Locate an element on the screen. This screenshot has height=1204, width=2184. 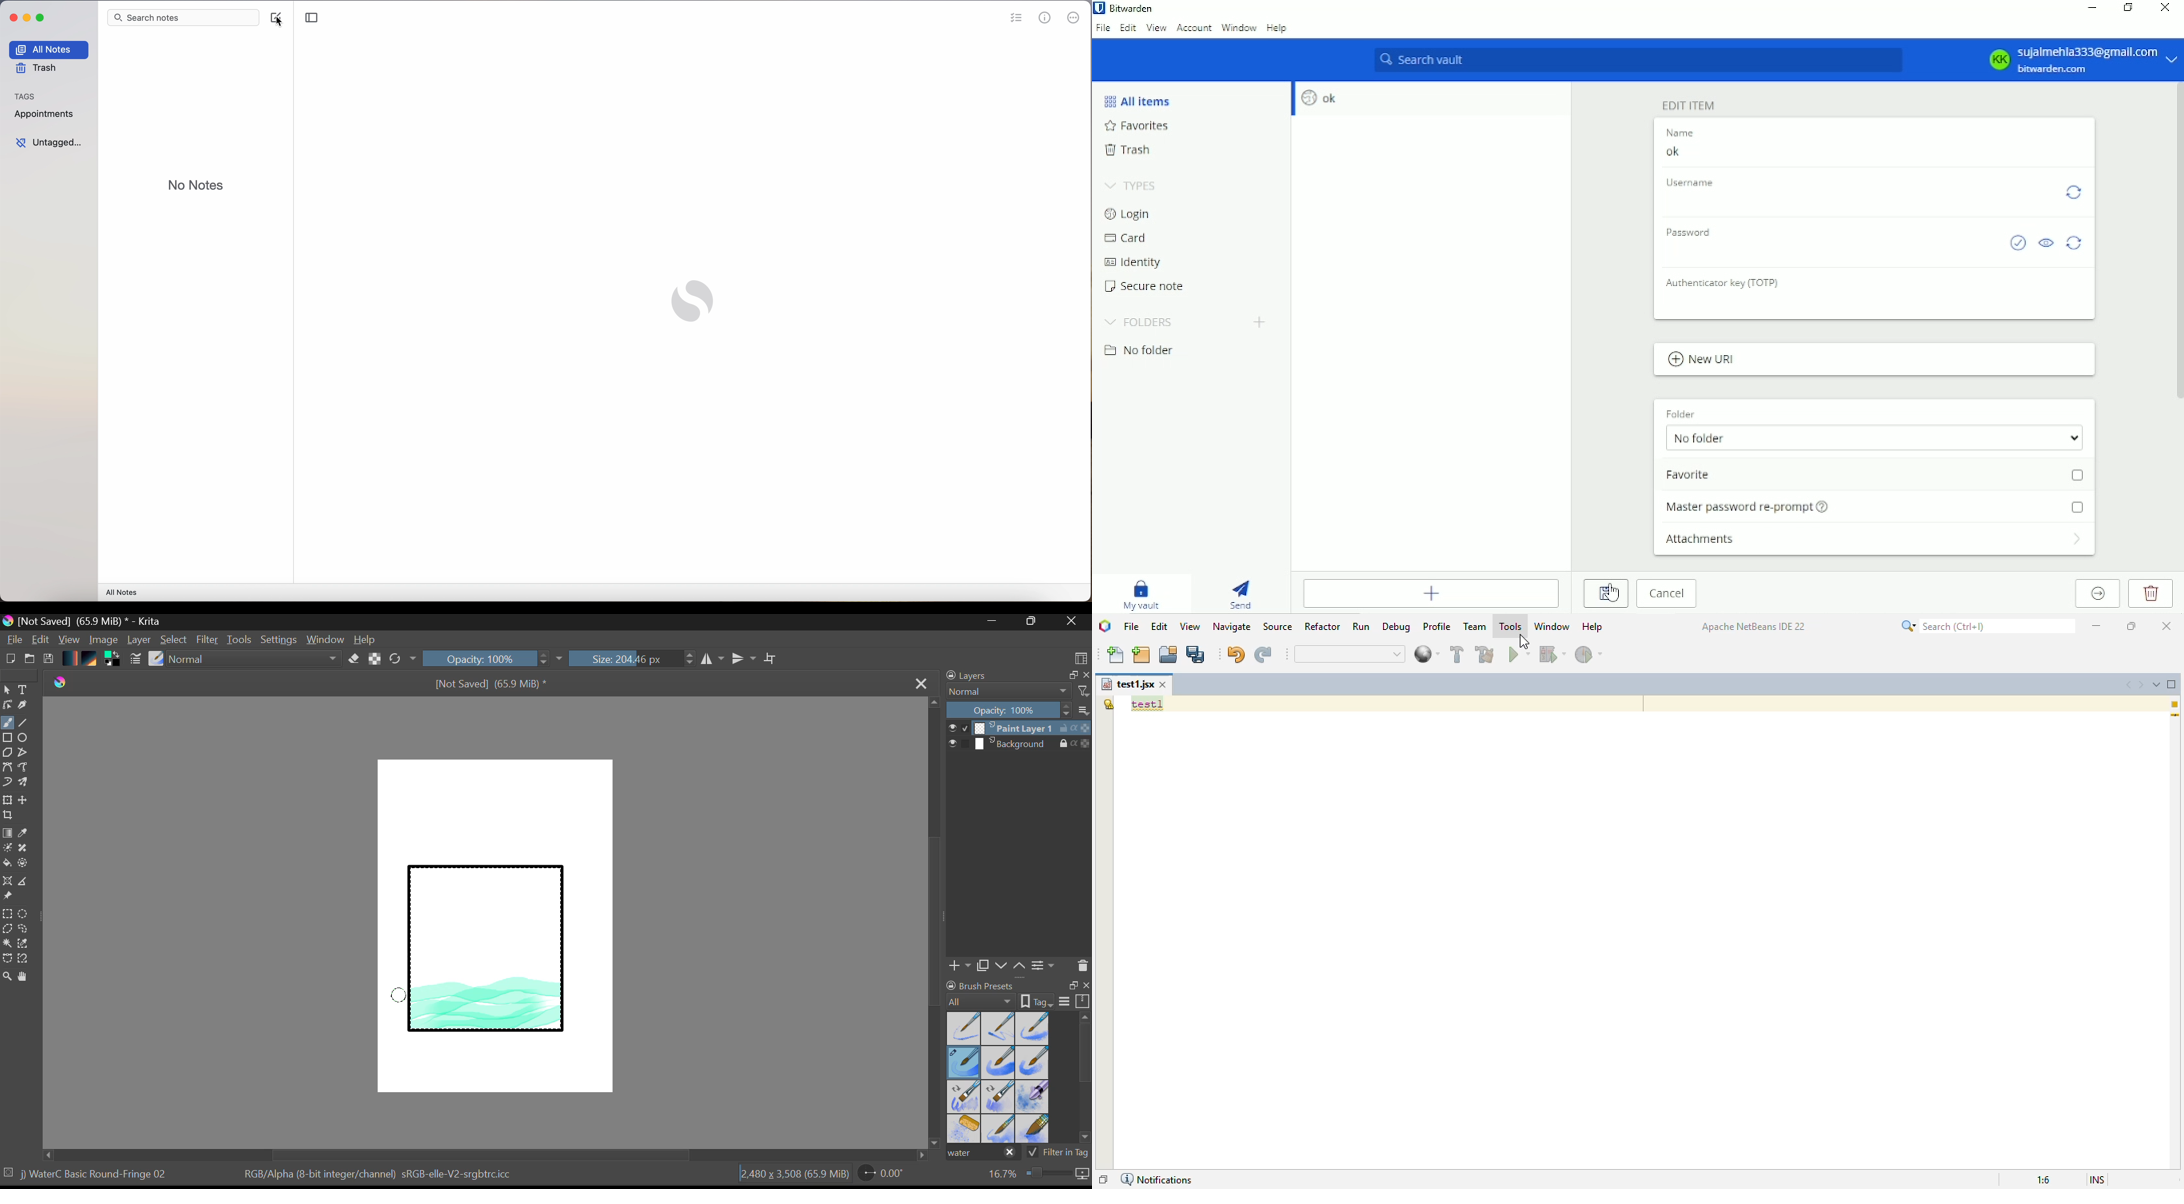
"water" search in brush presets is located at coordinates (982, 1155).